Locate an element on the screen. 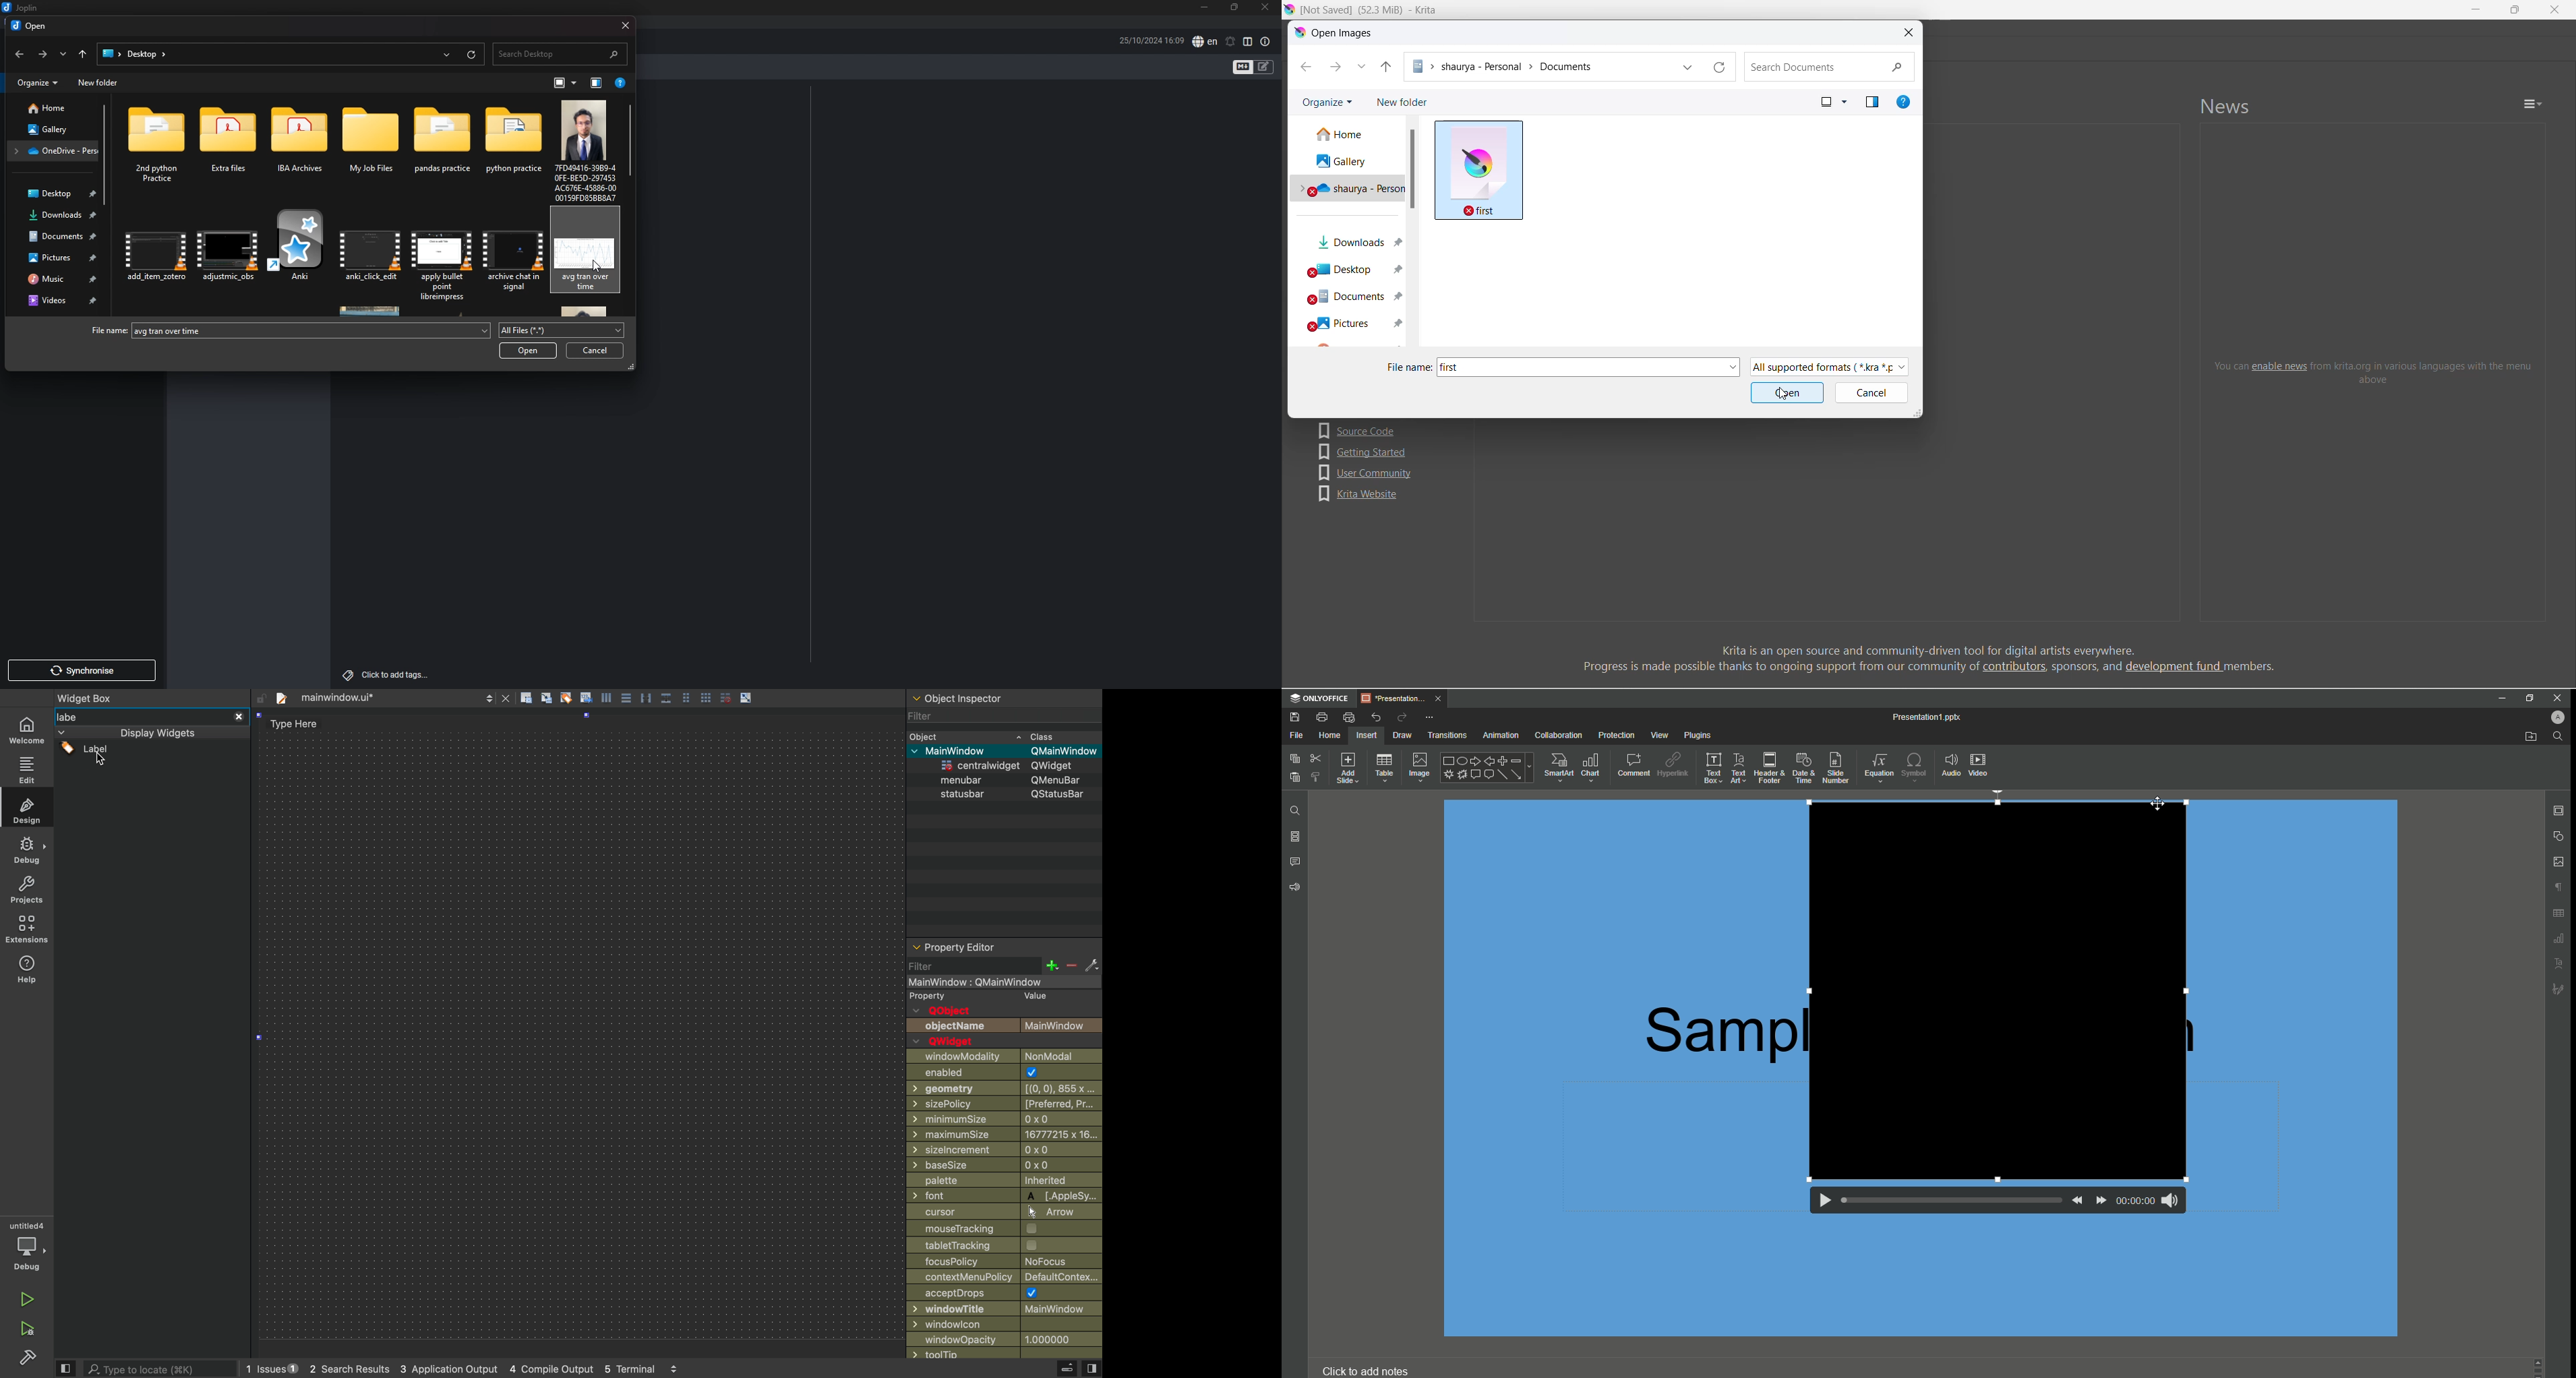 The width and height of the screenshot is (2576, 1400). avg. brand over tine is located at coordinates (588, 254).